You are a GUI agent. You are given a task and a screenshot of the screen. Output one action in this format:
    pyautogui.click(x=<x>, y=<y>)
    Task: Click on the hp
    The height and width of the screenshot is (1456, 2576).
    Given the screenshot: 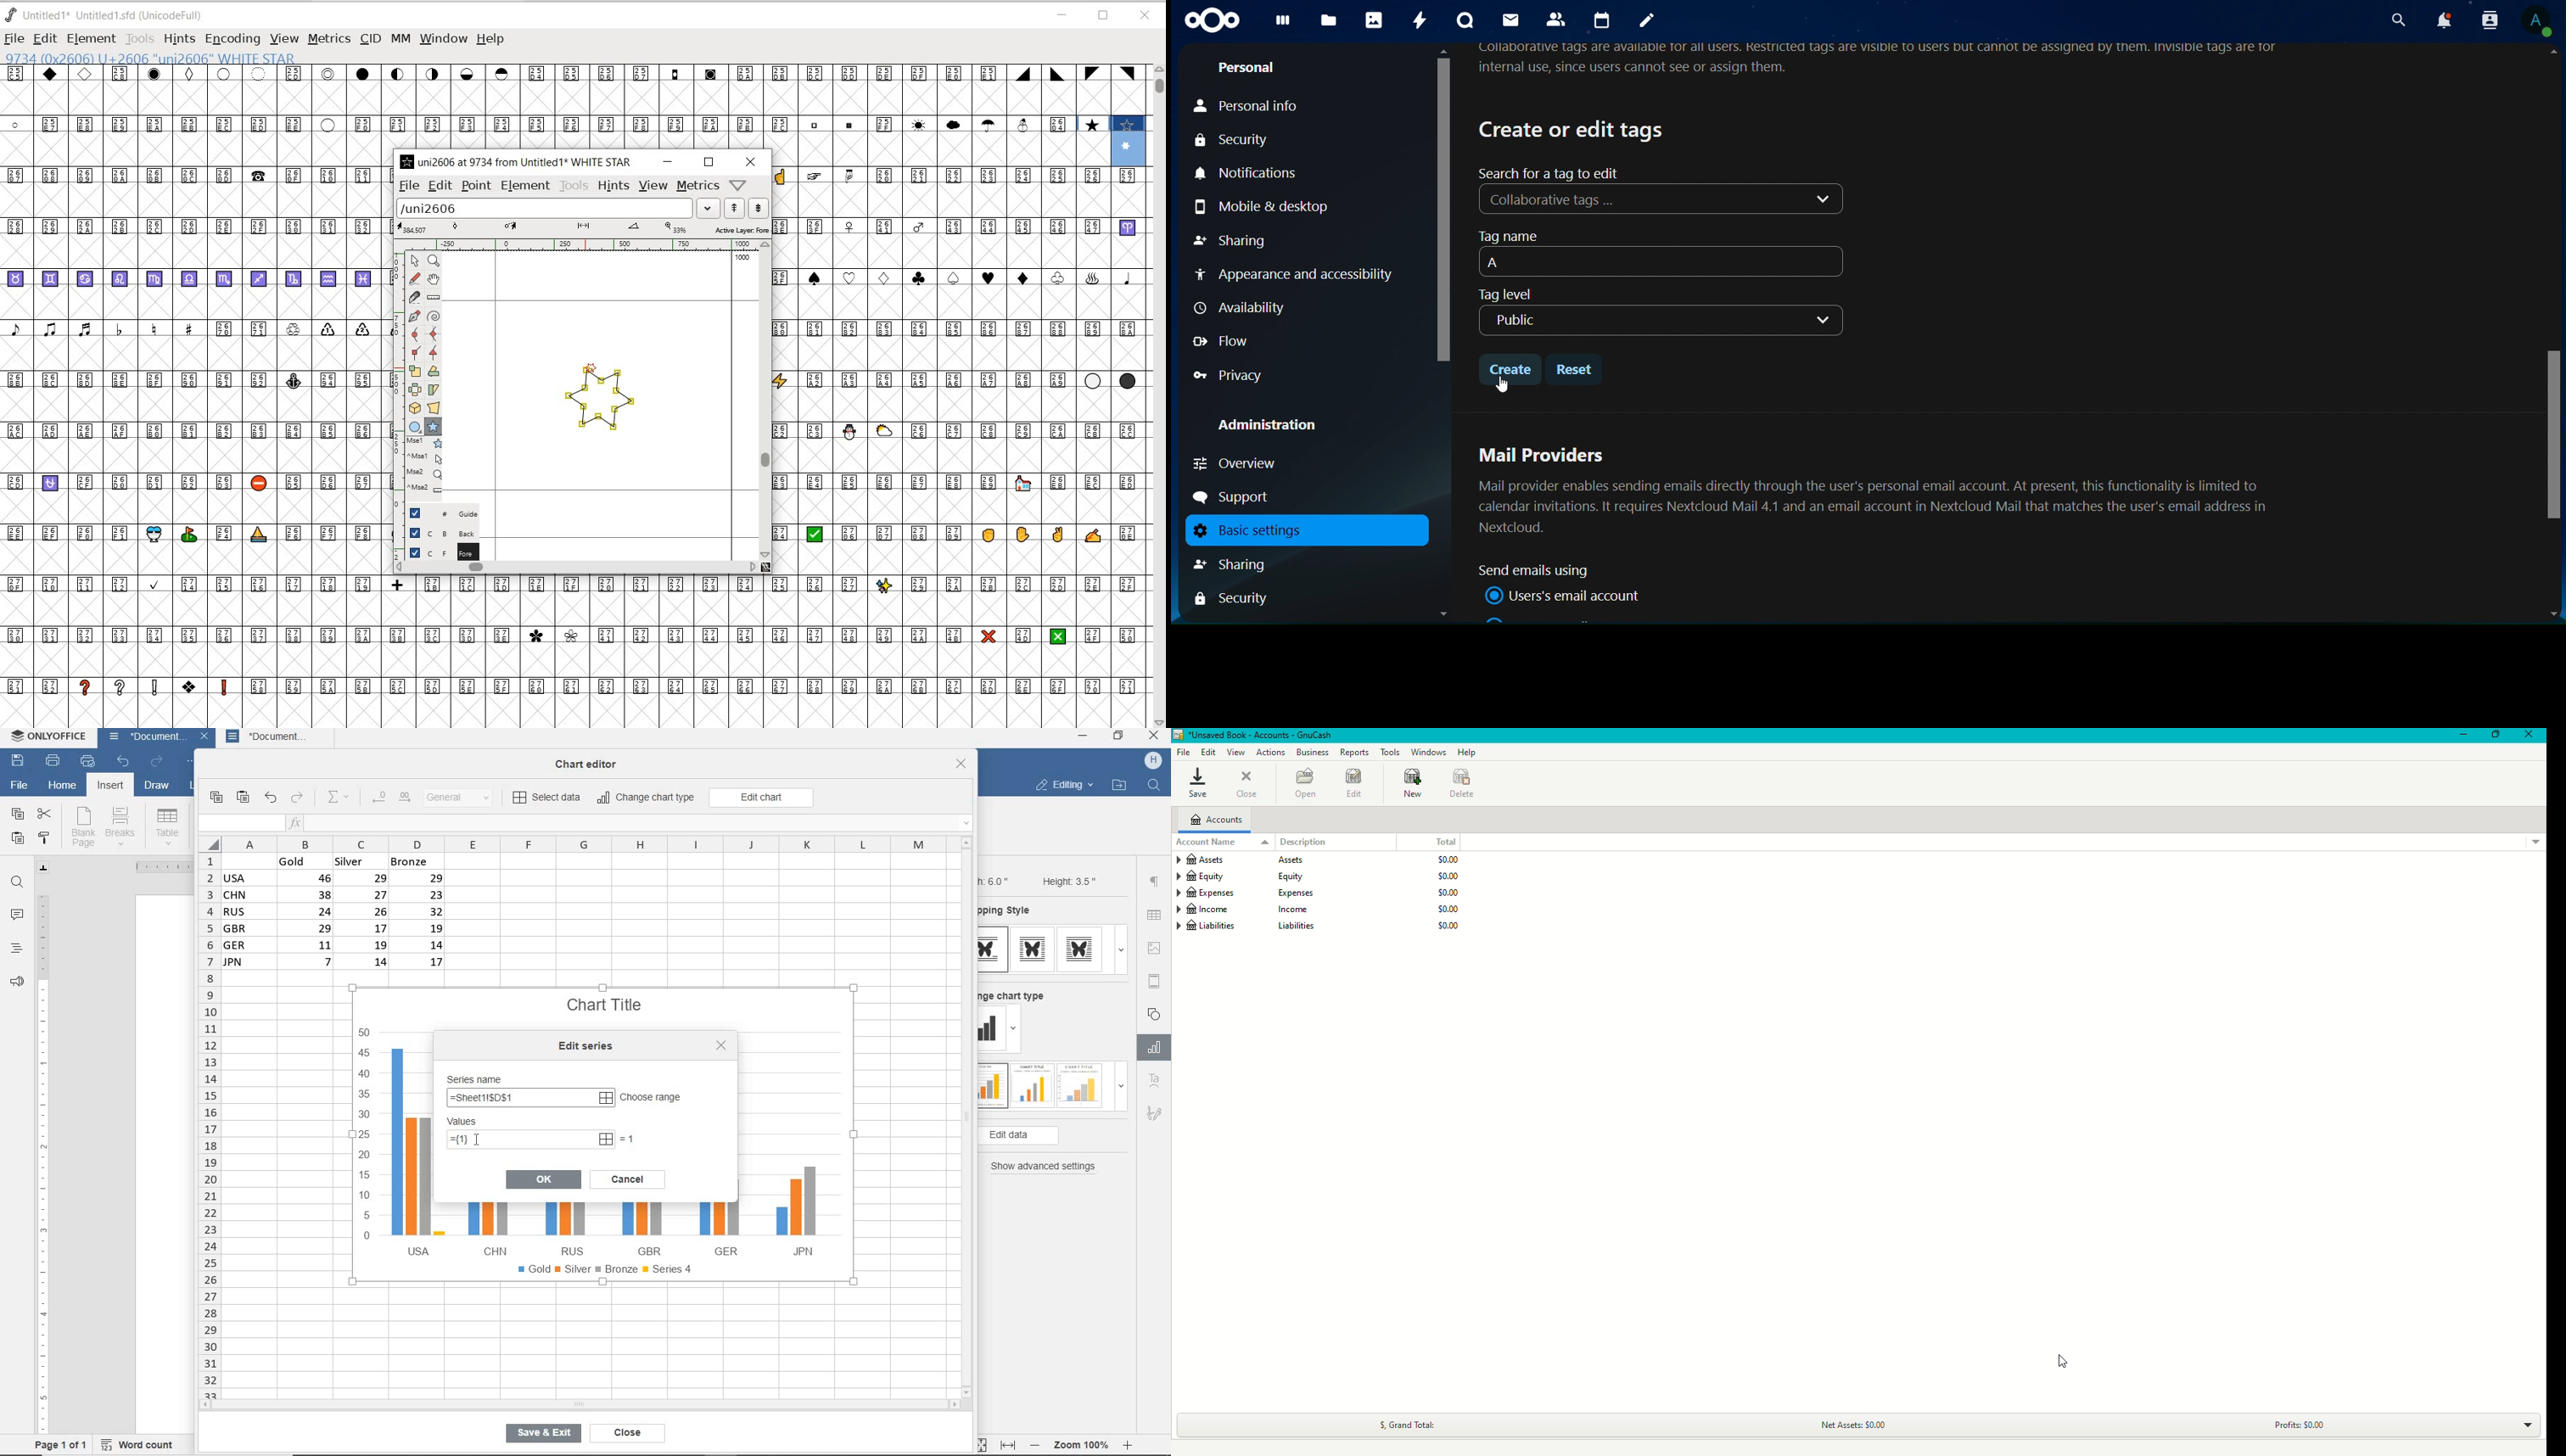 What is the action you would take?
    pyautogui.click(x=1154, y=761)
    